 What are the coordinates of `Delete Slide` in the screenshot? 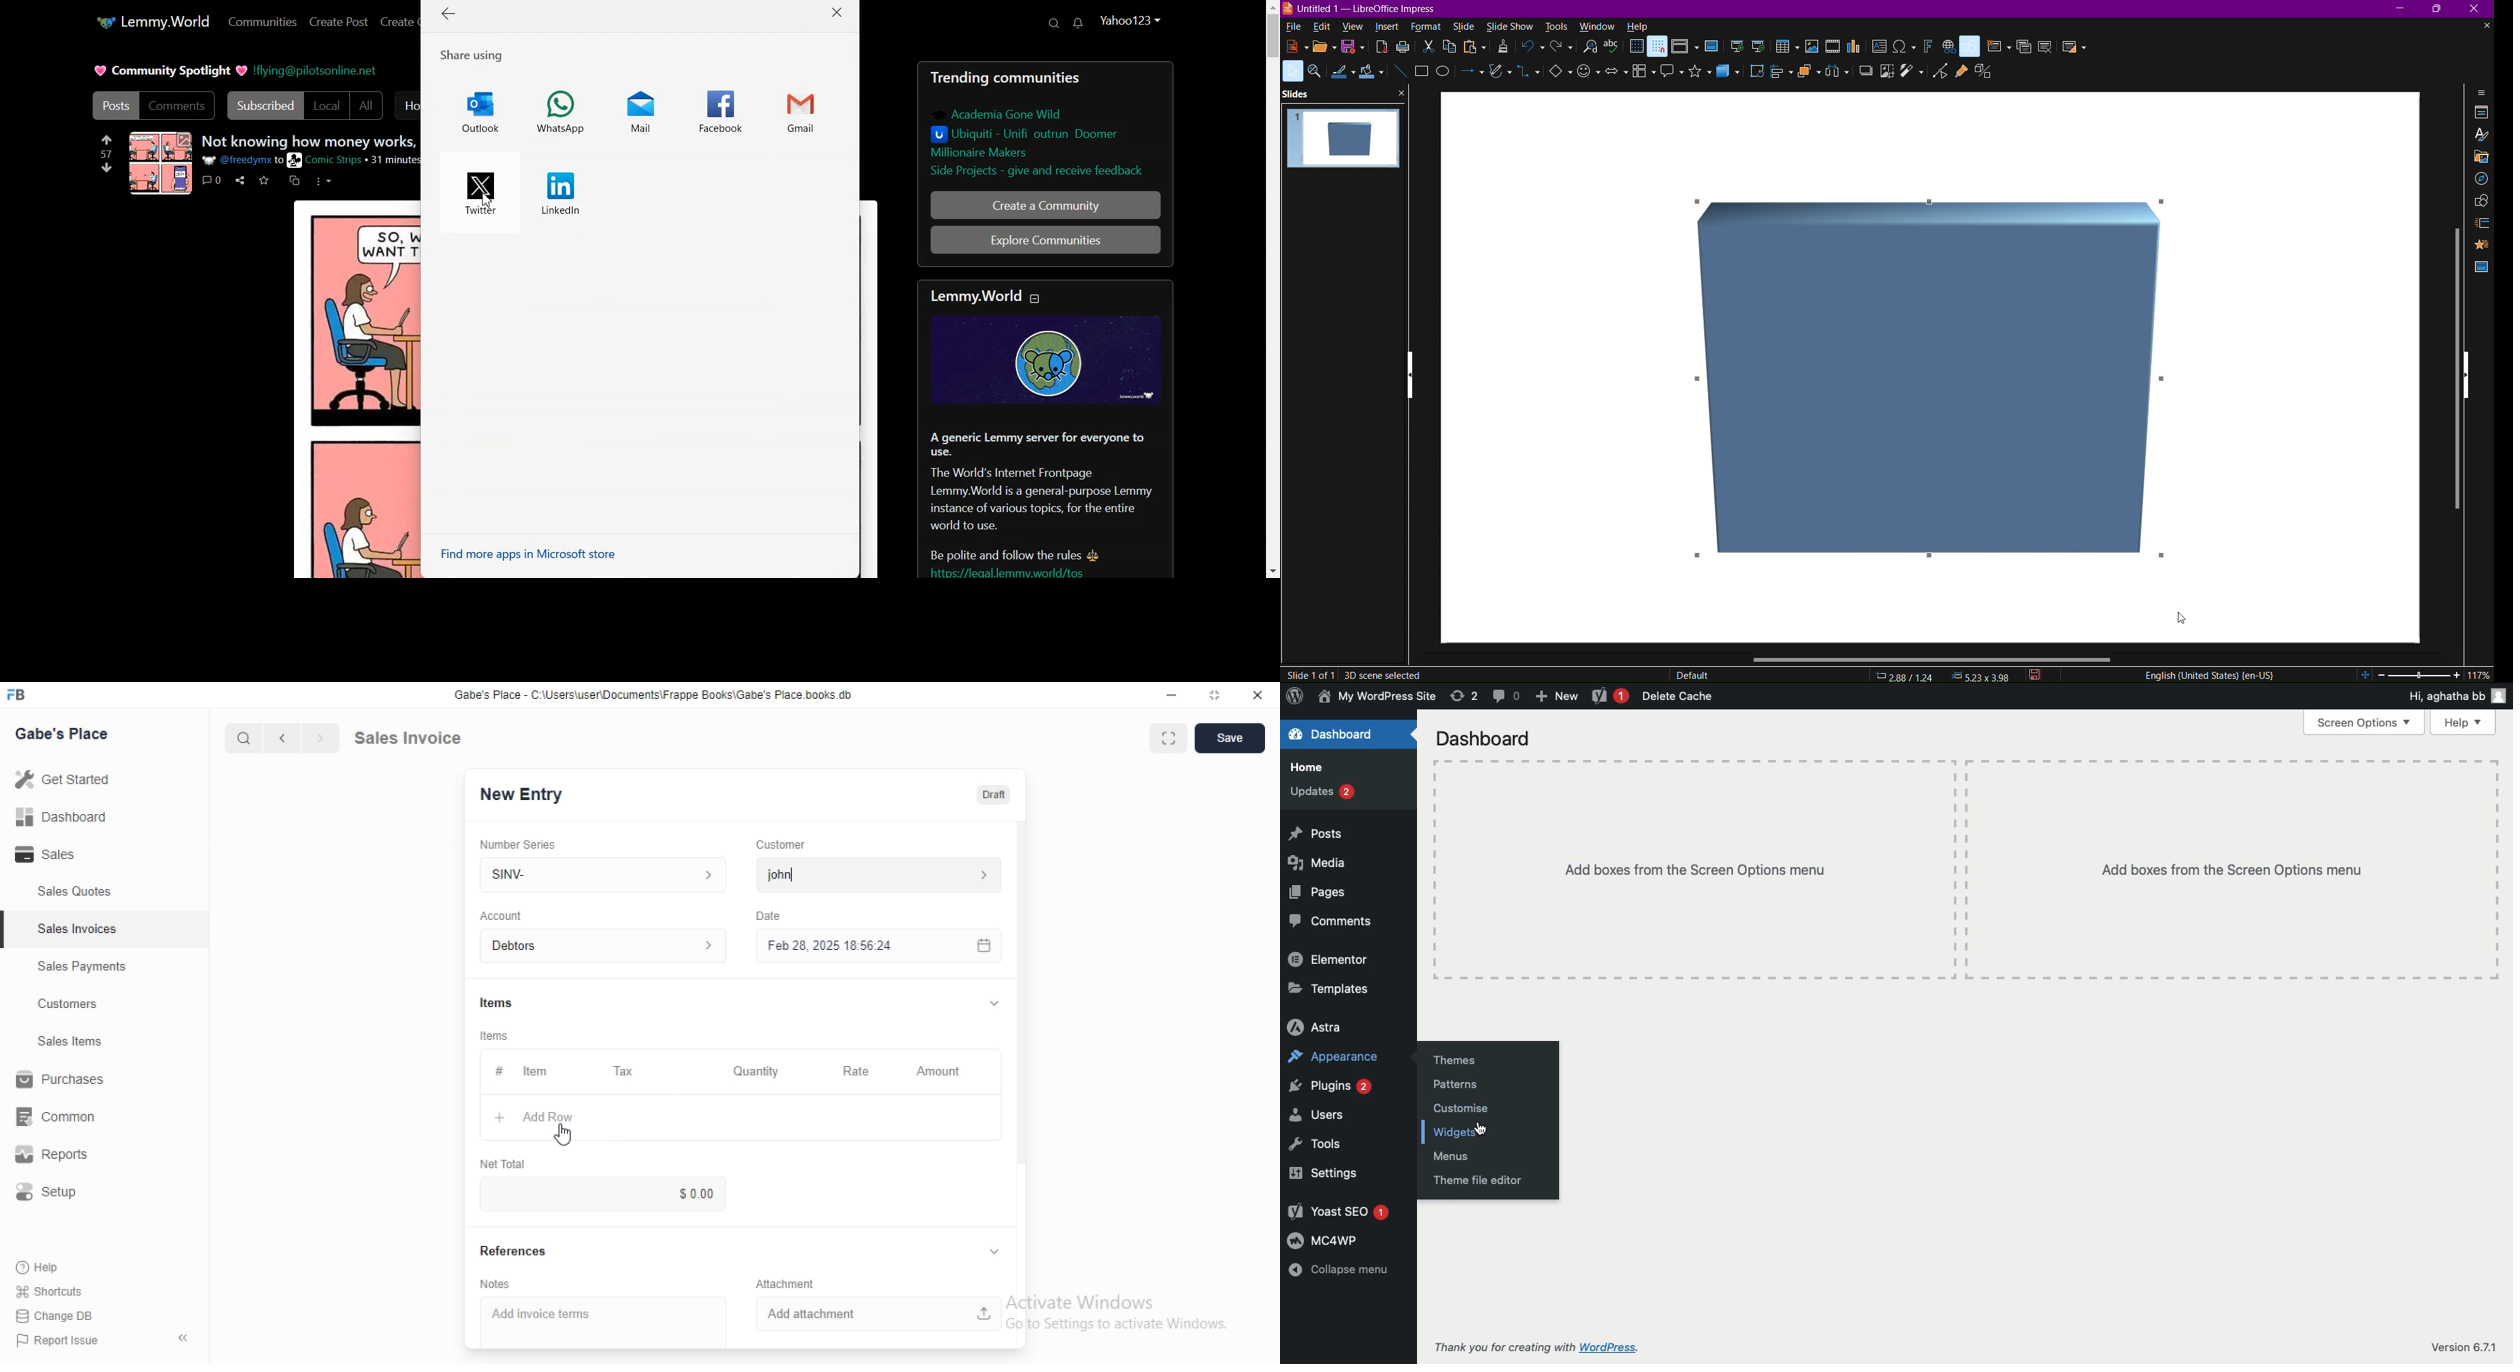 It's located at (2046, 46).